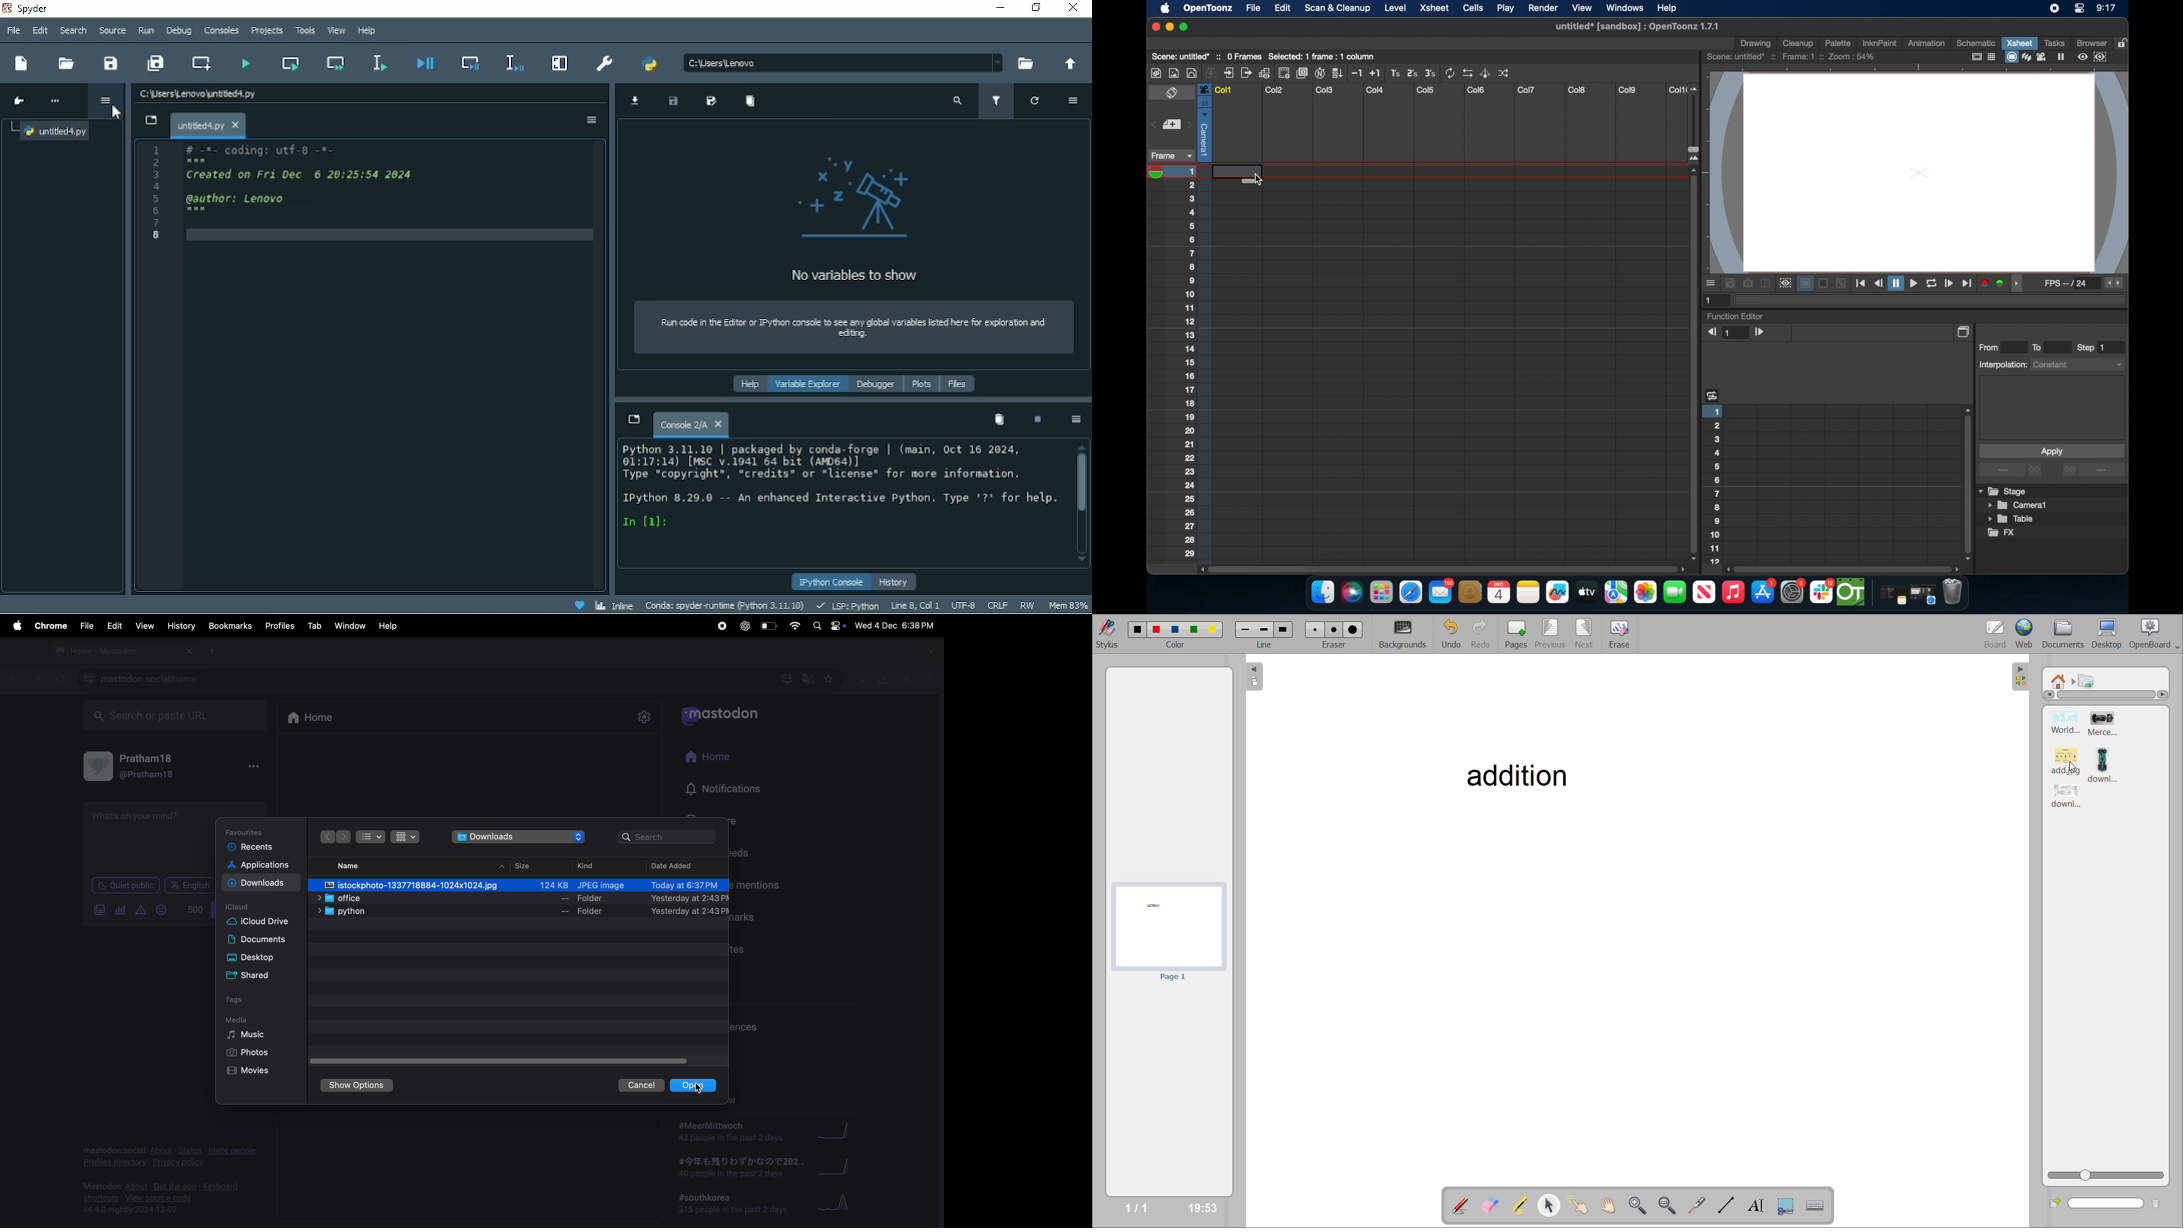 This screenshot has width=2184, height=1232. I want to click on line, so click(1265, 644).